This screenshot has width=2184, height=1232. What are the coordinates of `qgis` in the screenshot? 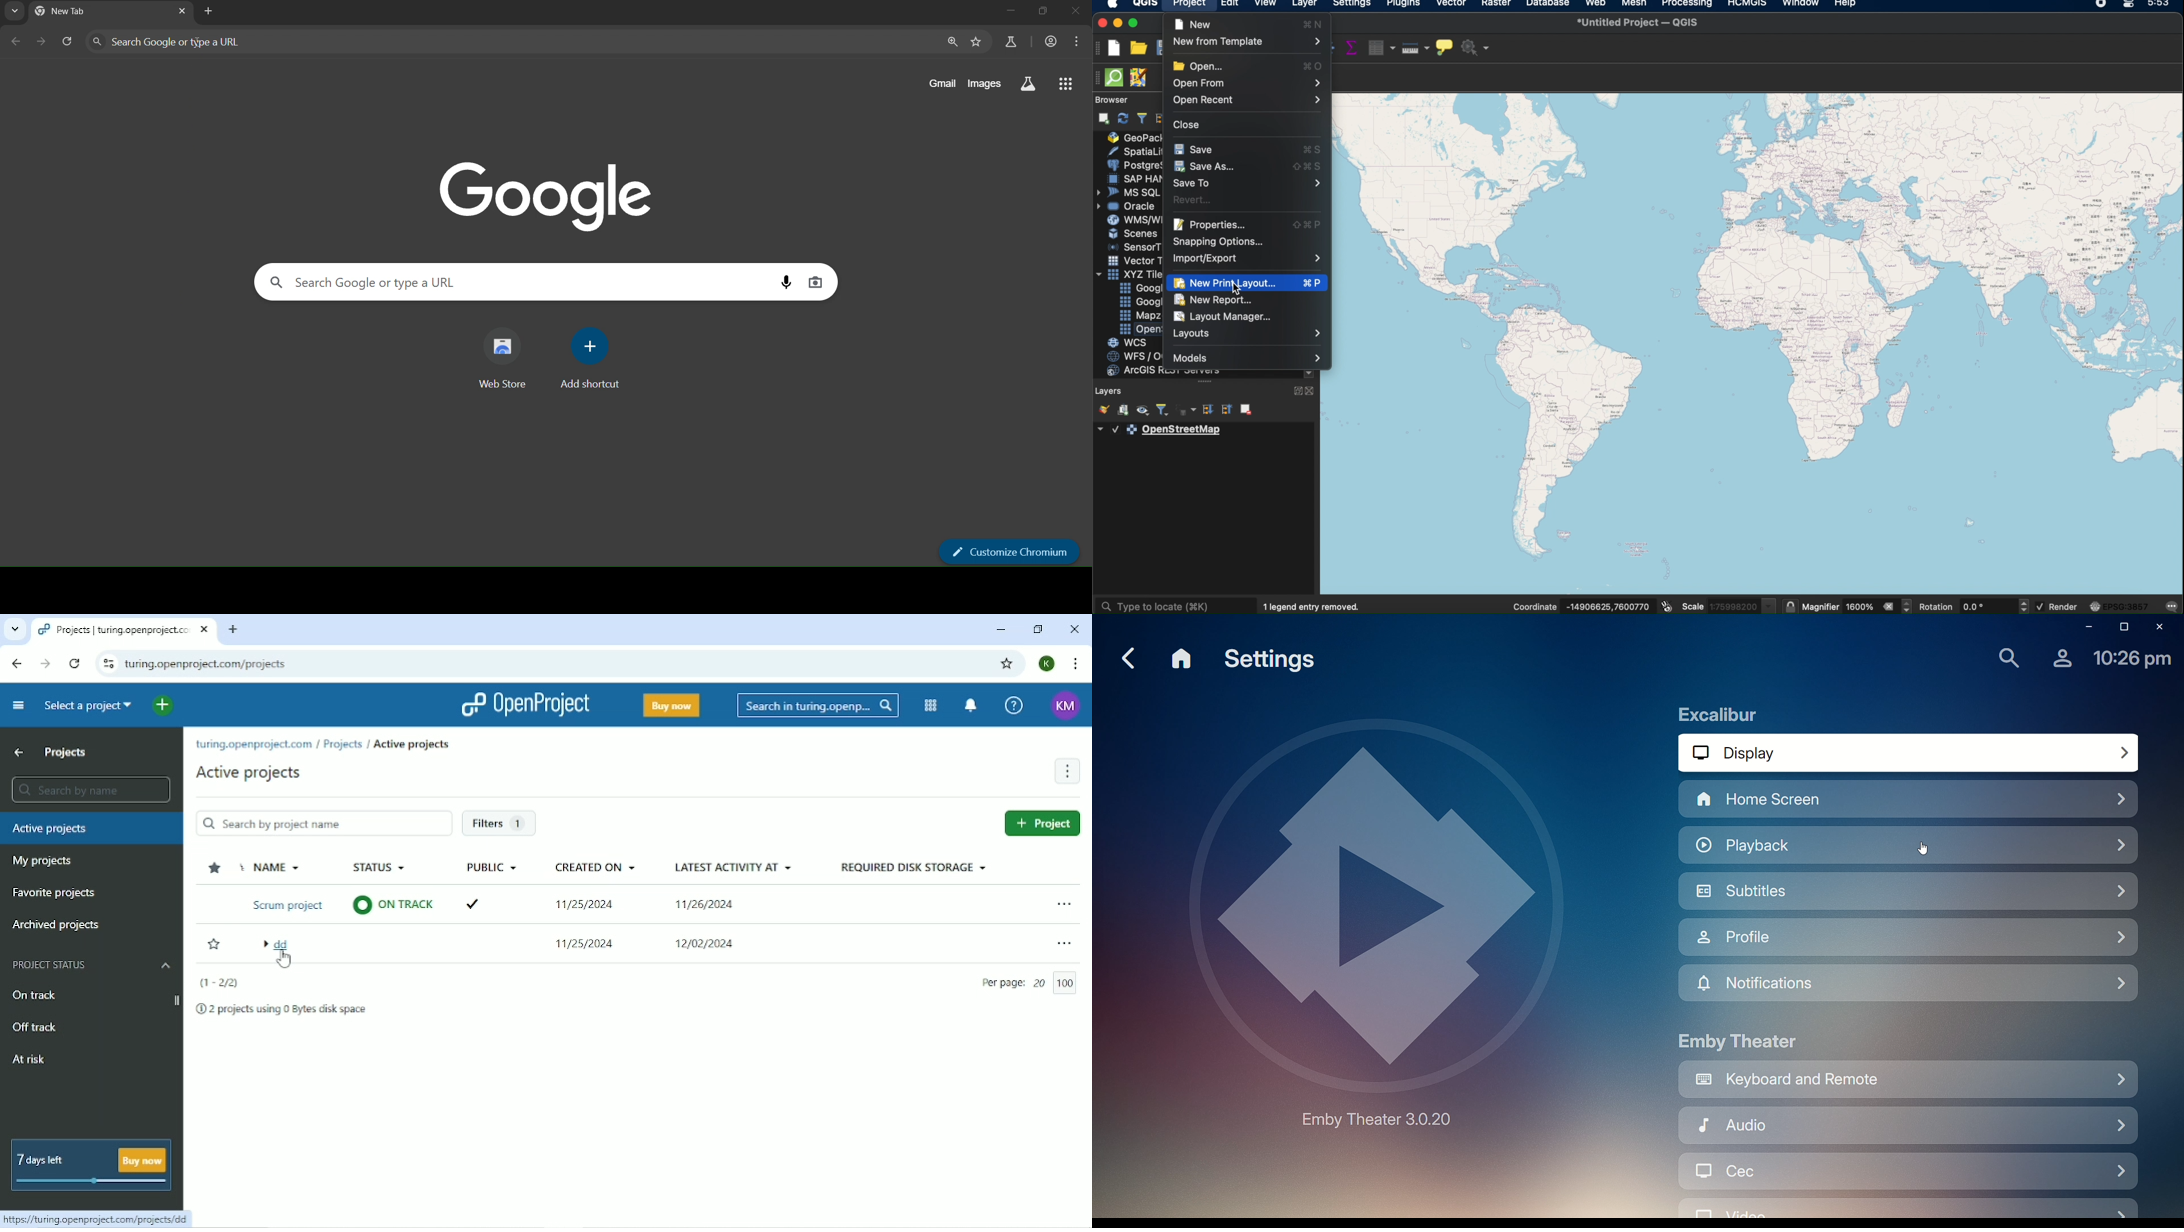 It's located at (1144, 5).